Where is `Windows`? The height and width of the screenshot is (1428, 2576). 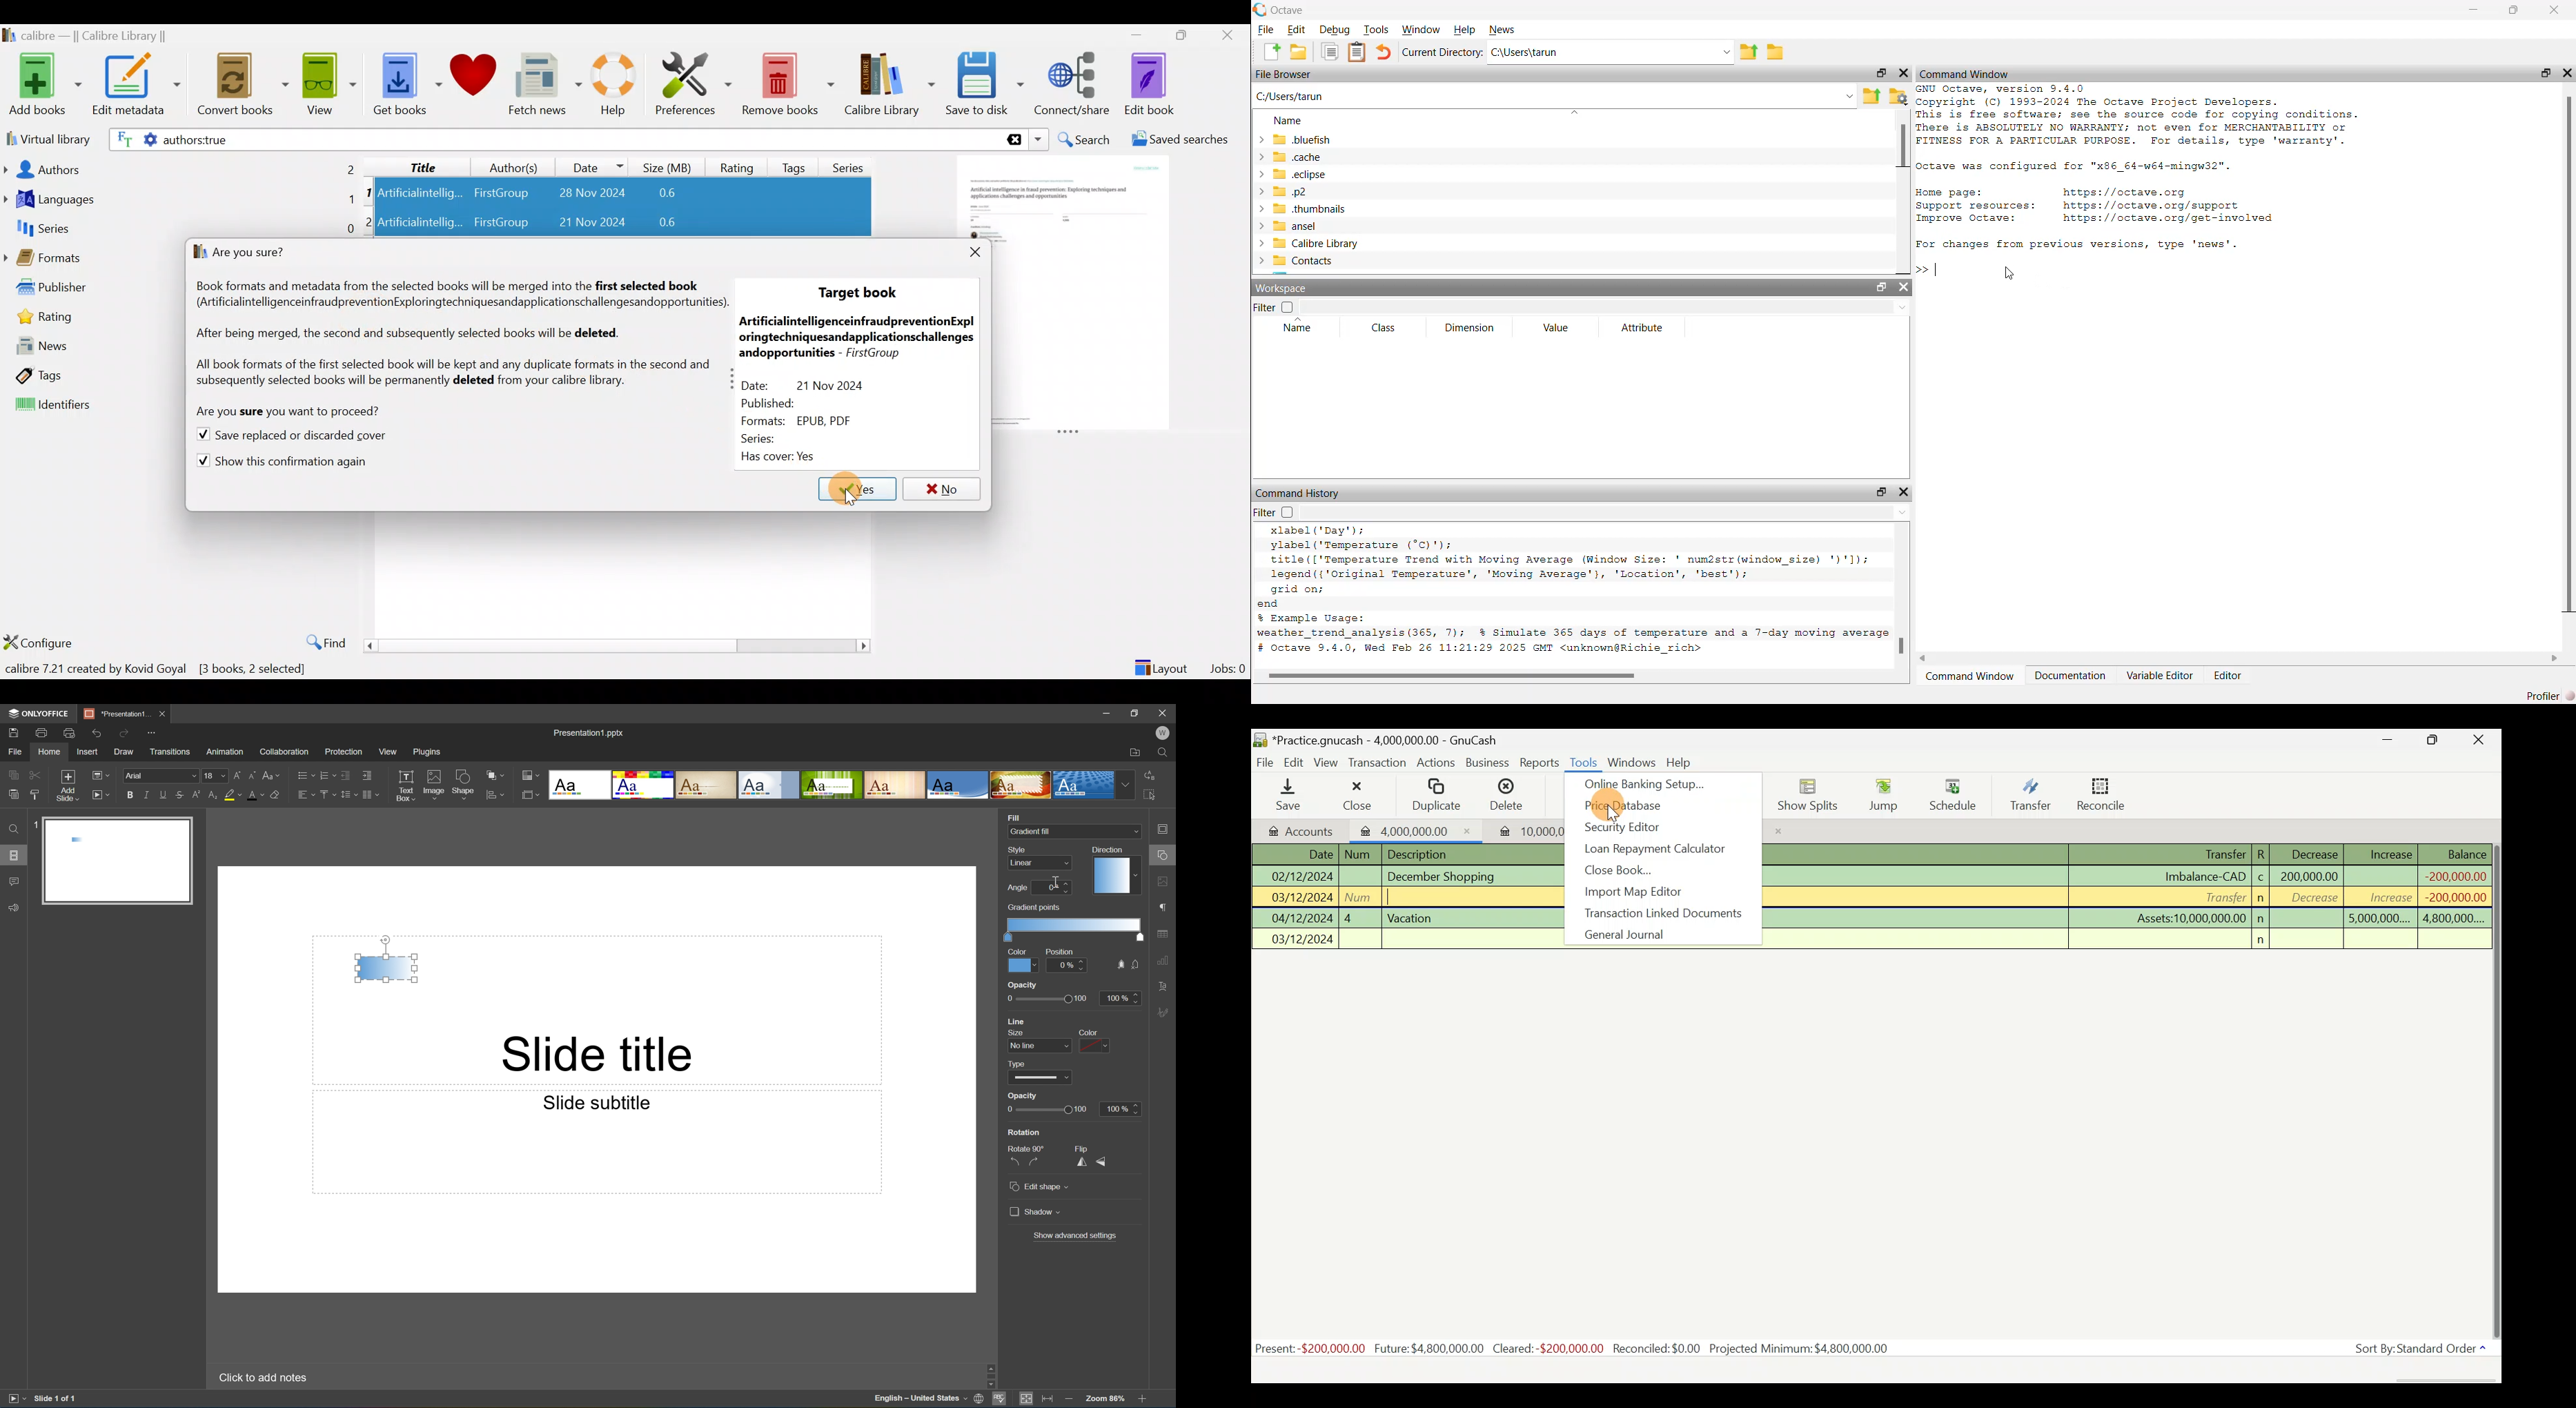
Windows is located at coordinates (1632, 763).